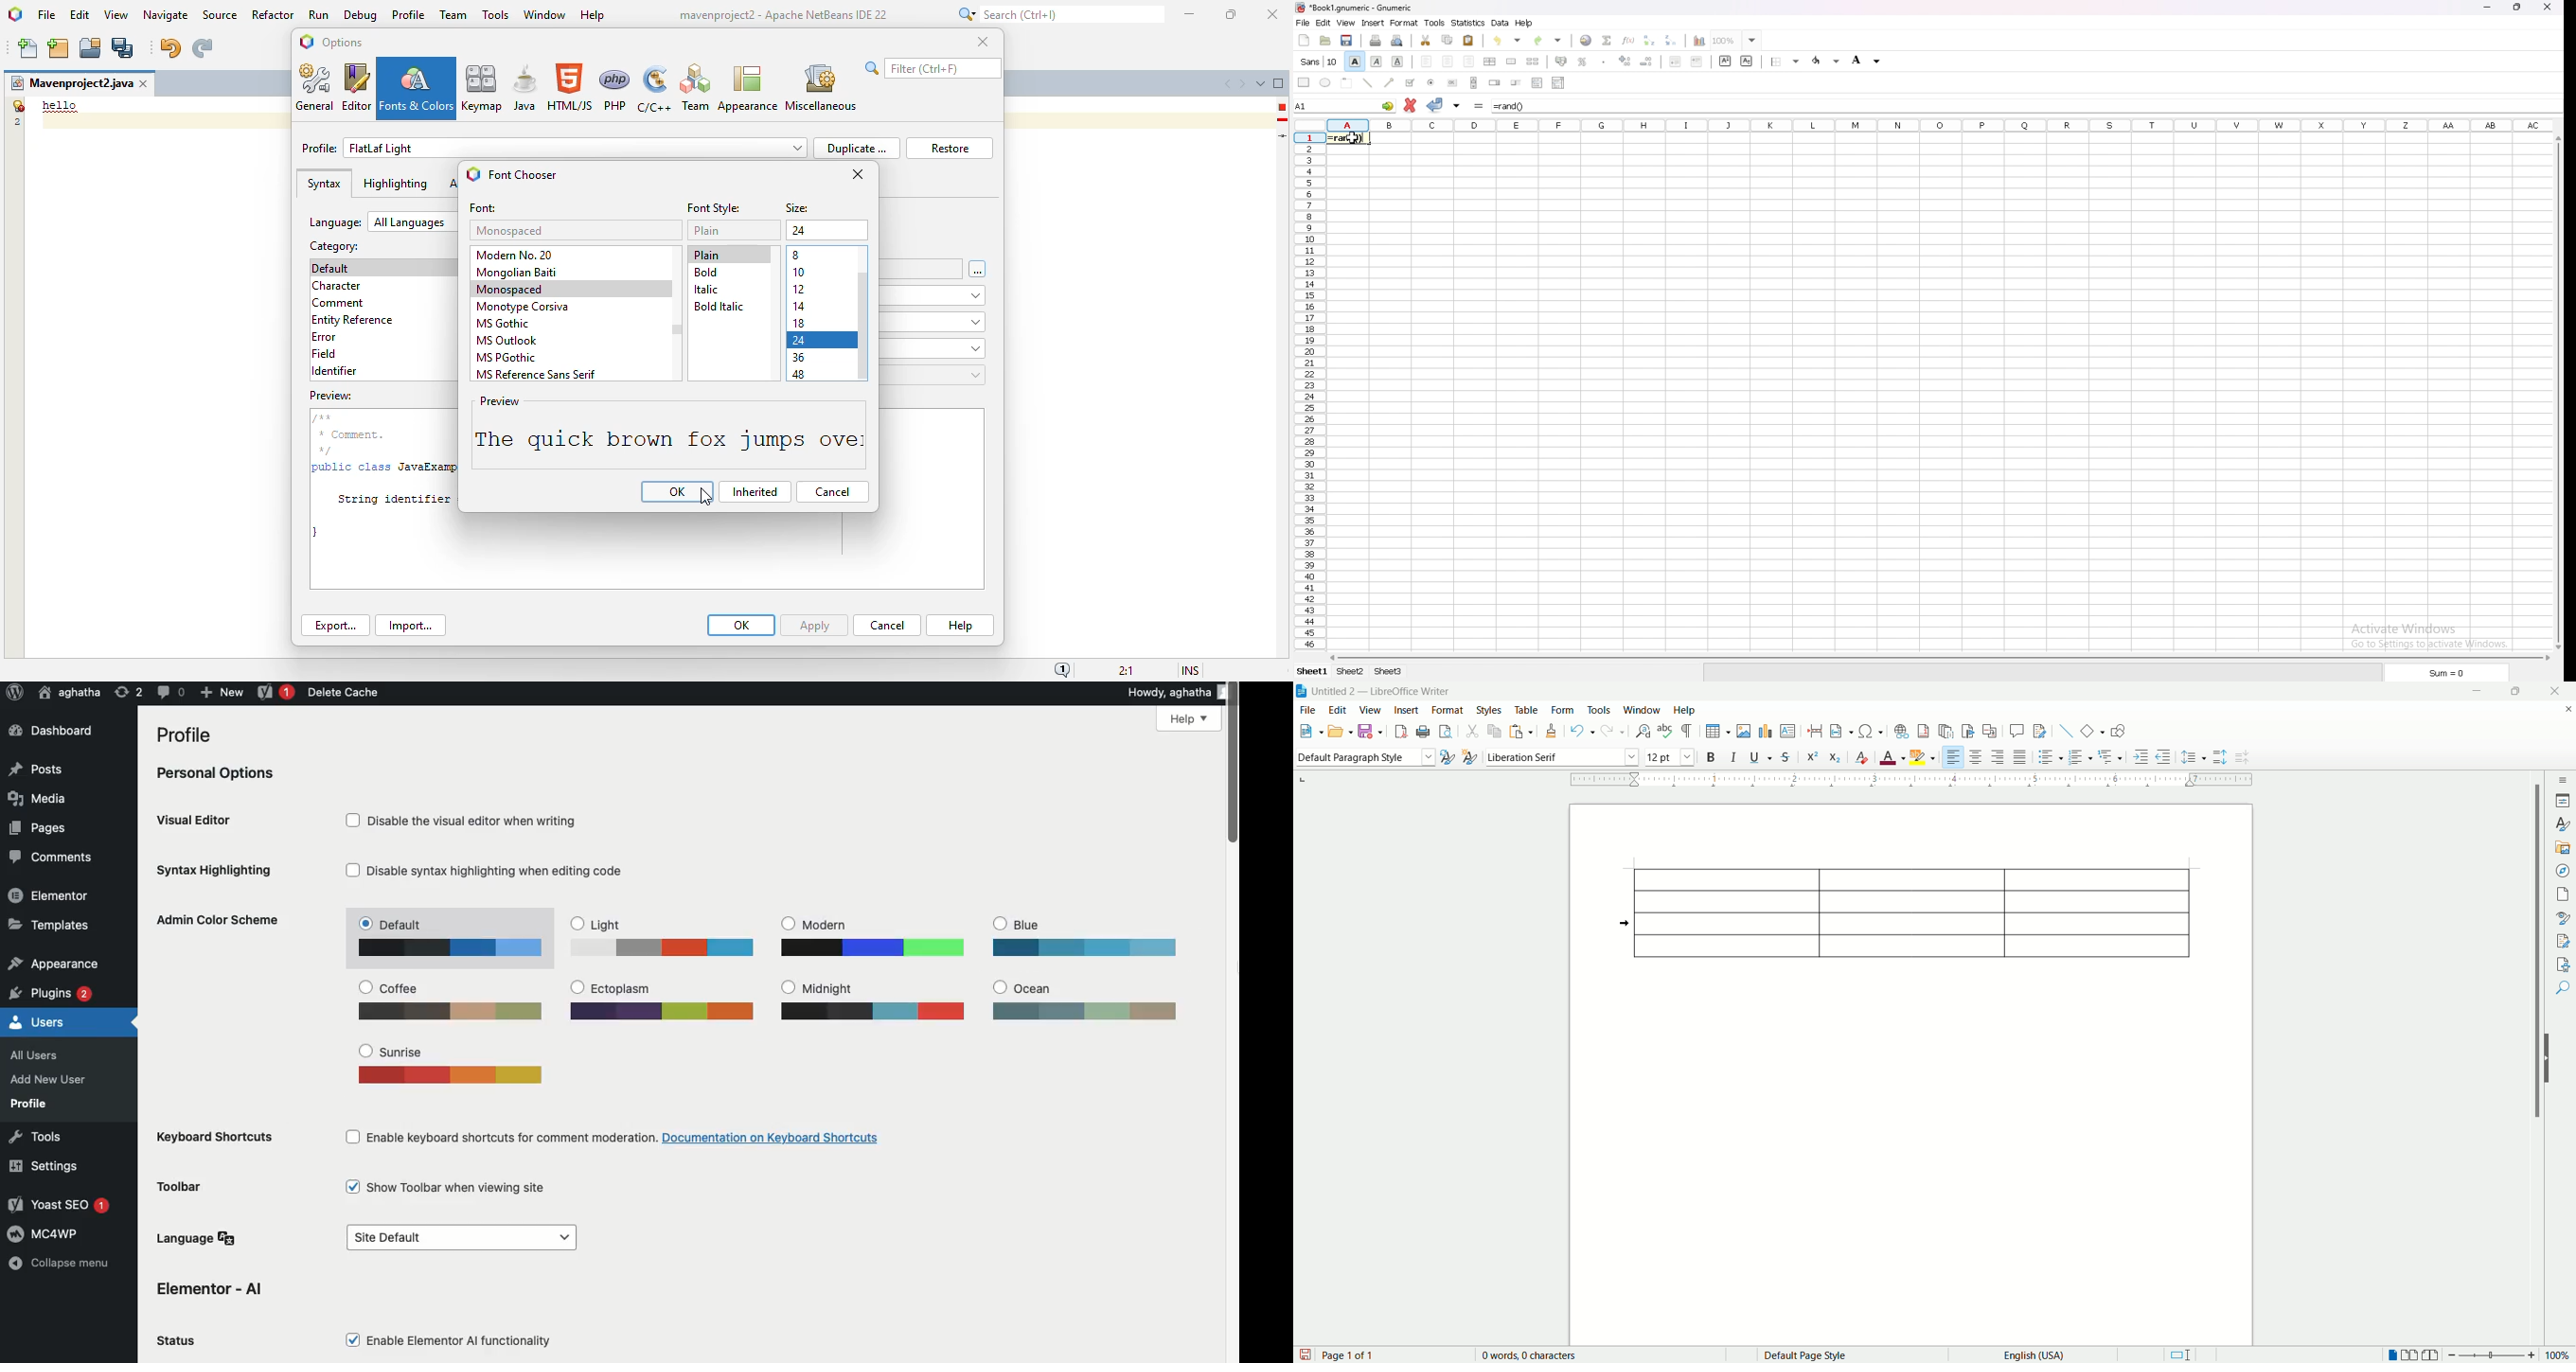  I want to click on insert comment, so click(2017, 733).